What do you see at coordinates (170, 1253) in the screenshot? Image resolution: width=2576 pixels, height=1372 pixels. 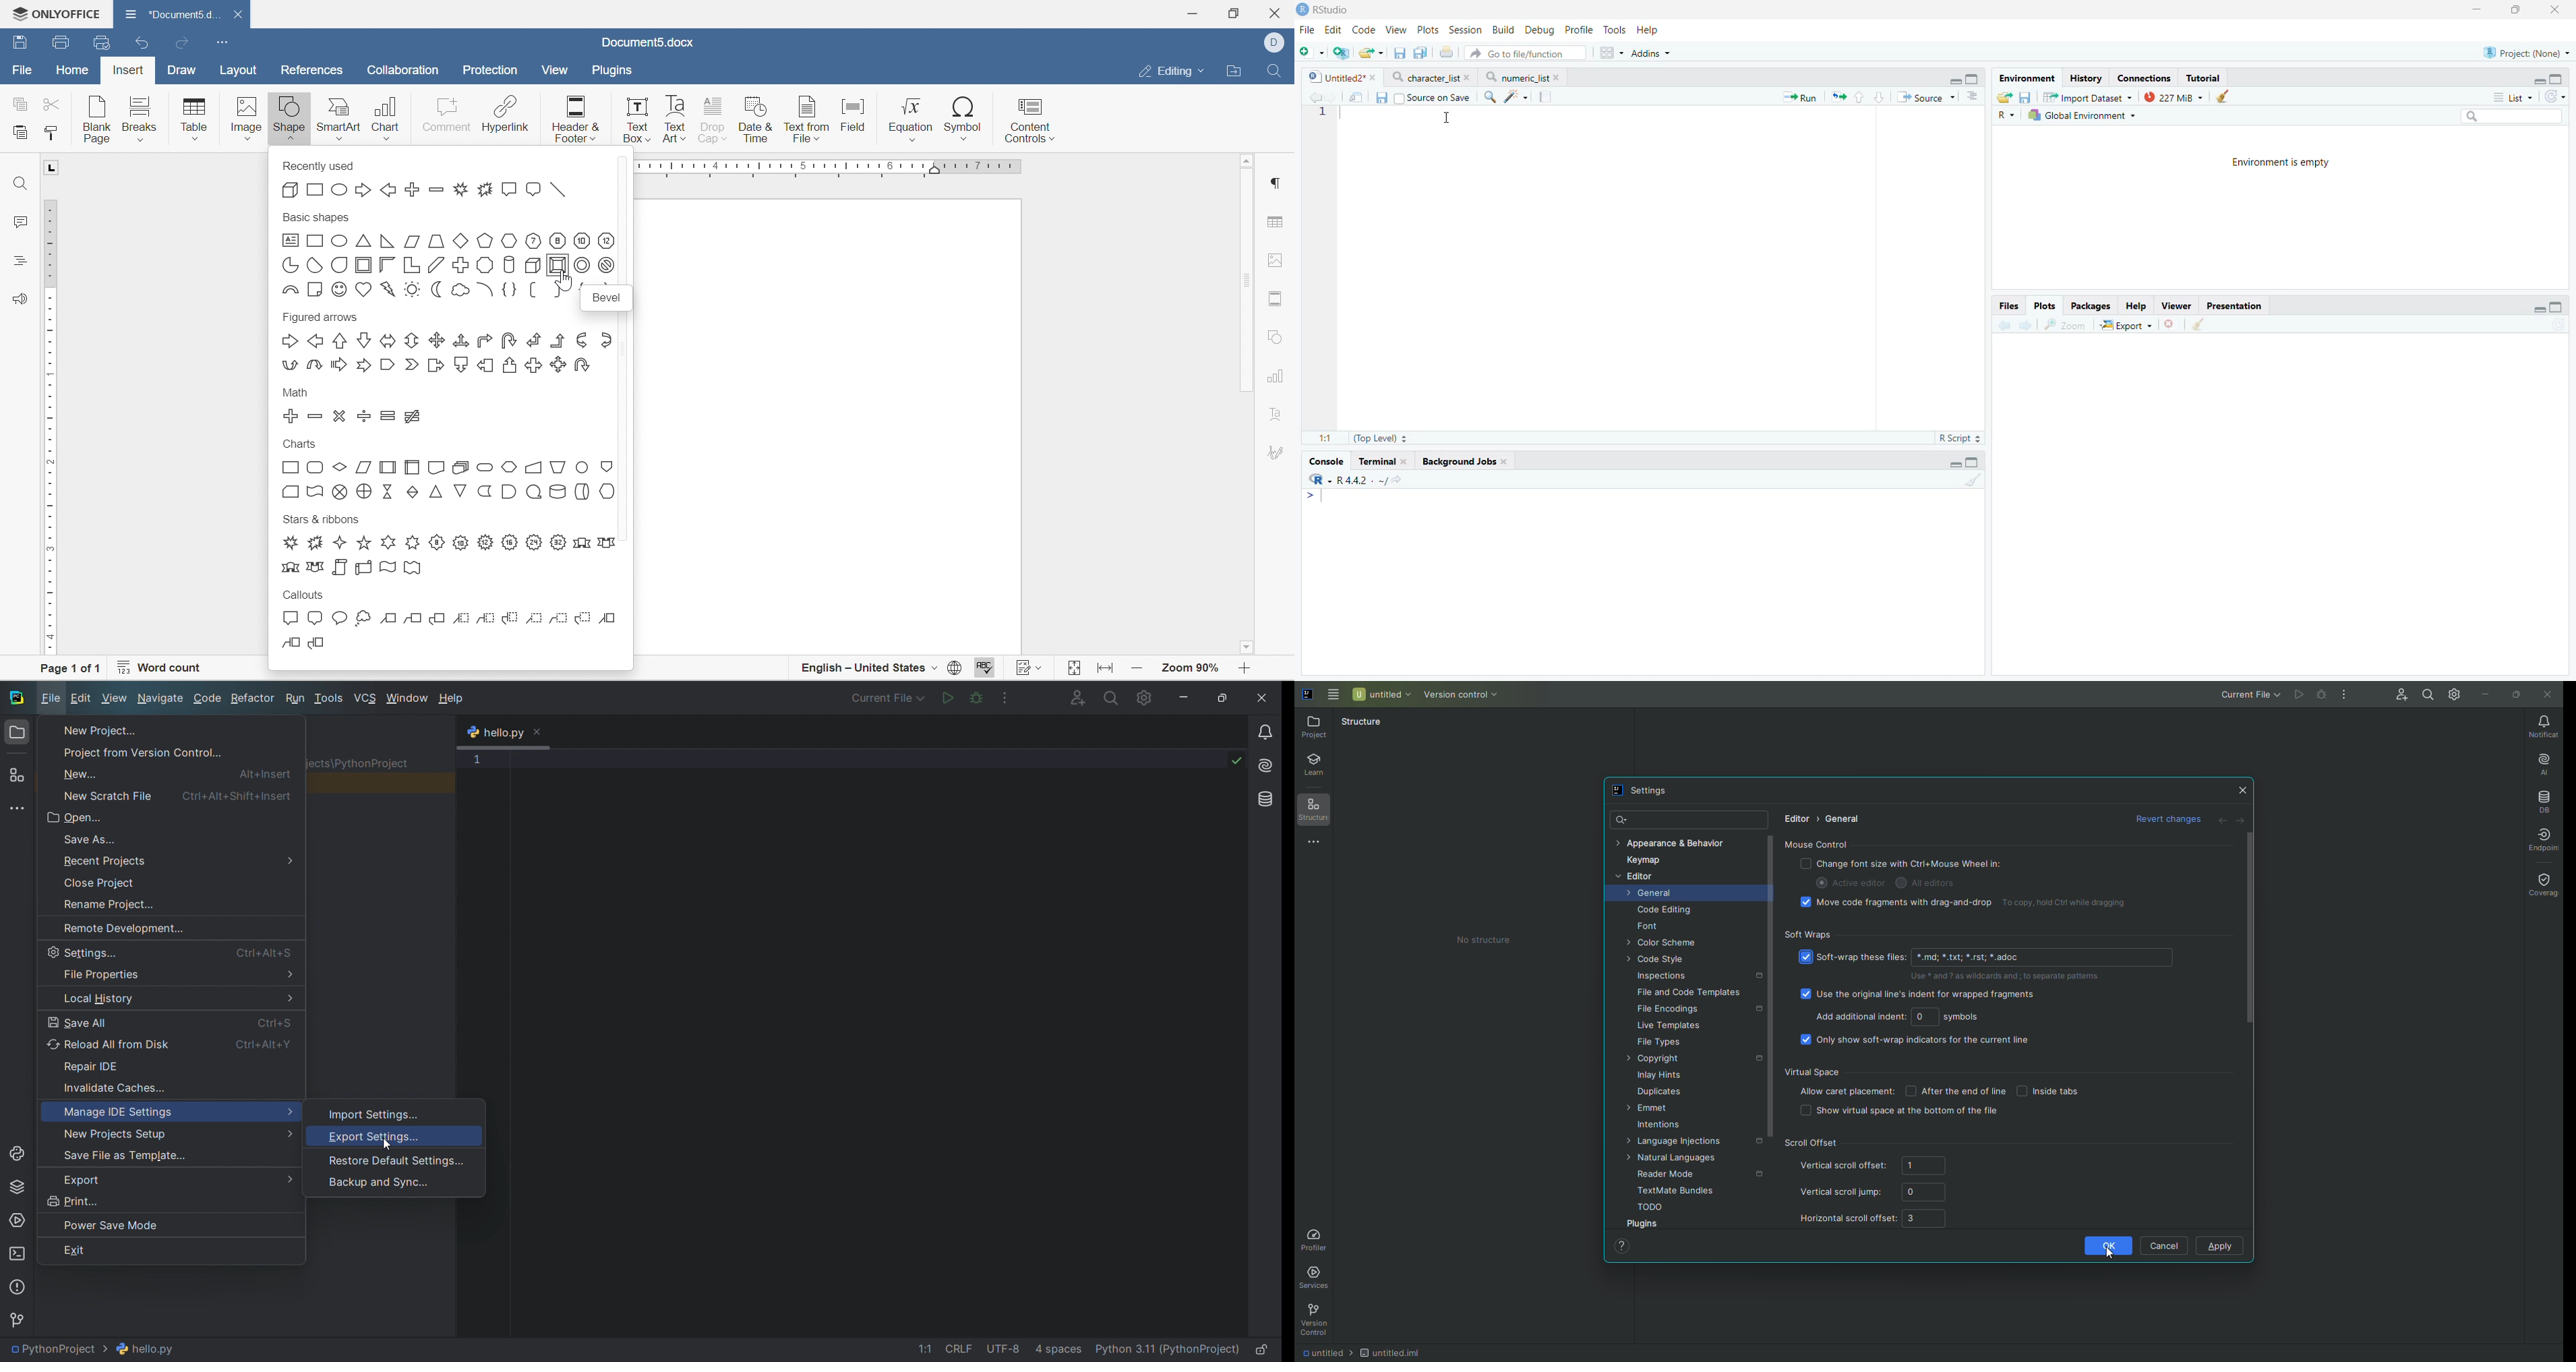 I see `exit` at bounding box center [170, 1253].